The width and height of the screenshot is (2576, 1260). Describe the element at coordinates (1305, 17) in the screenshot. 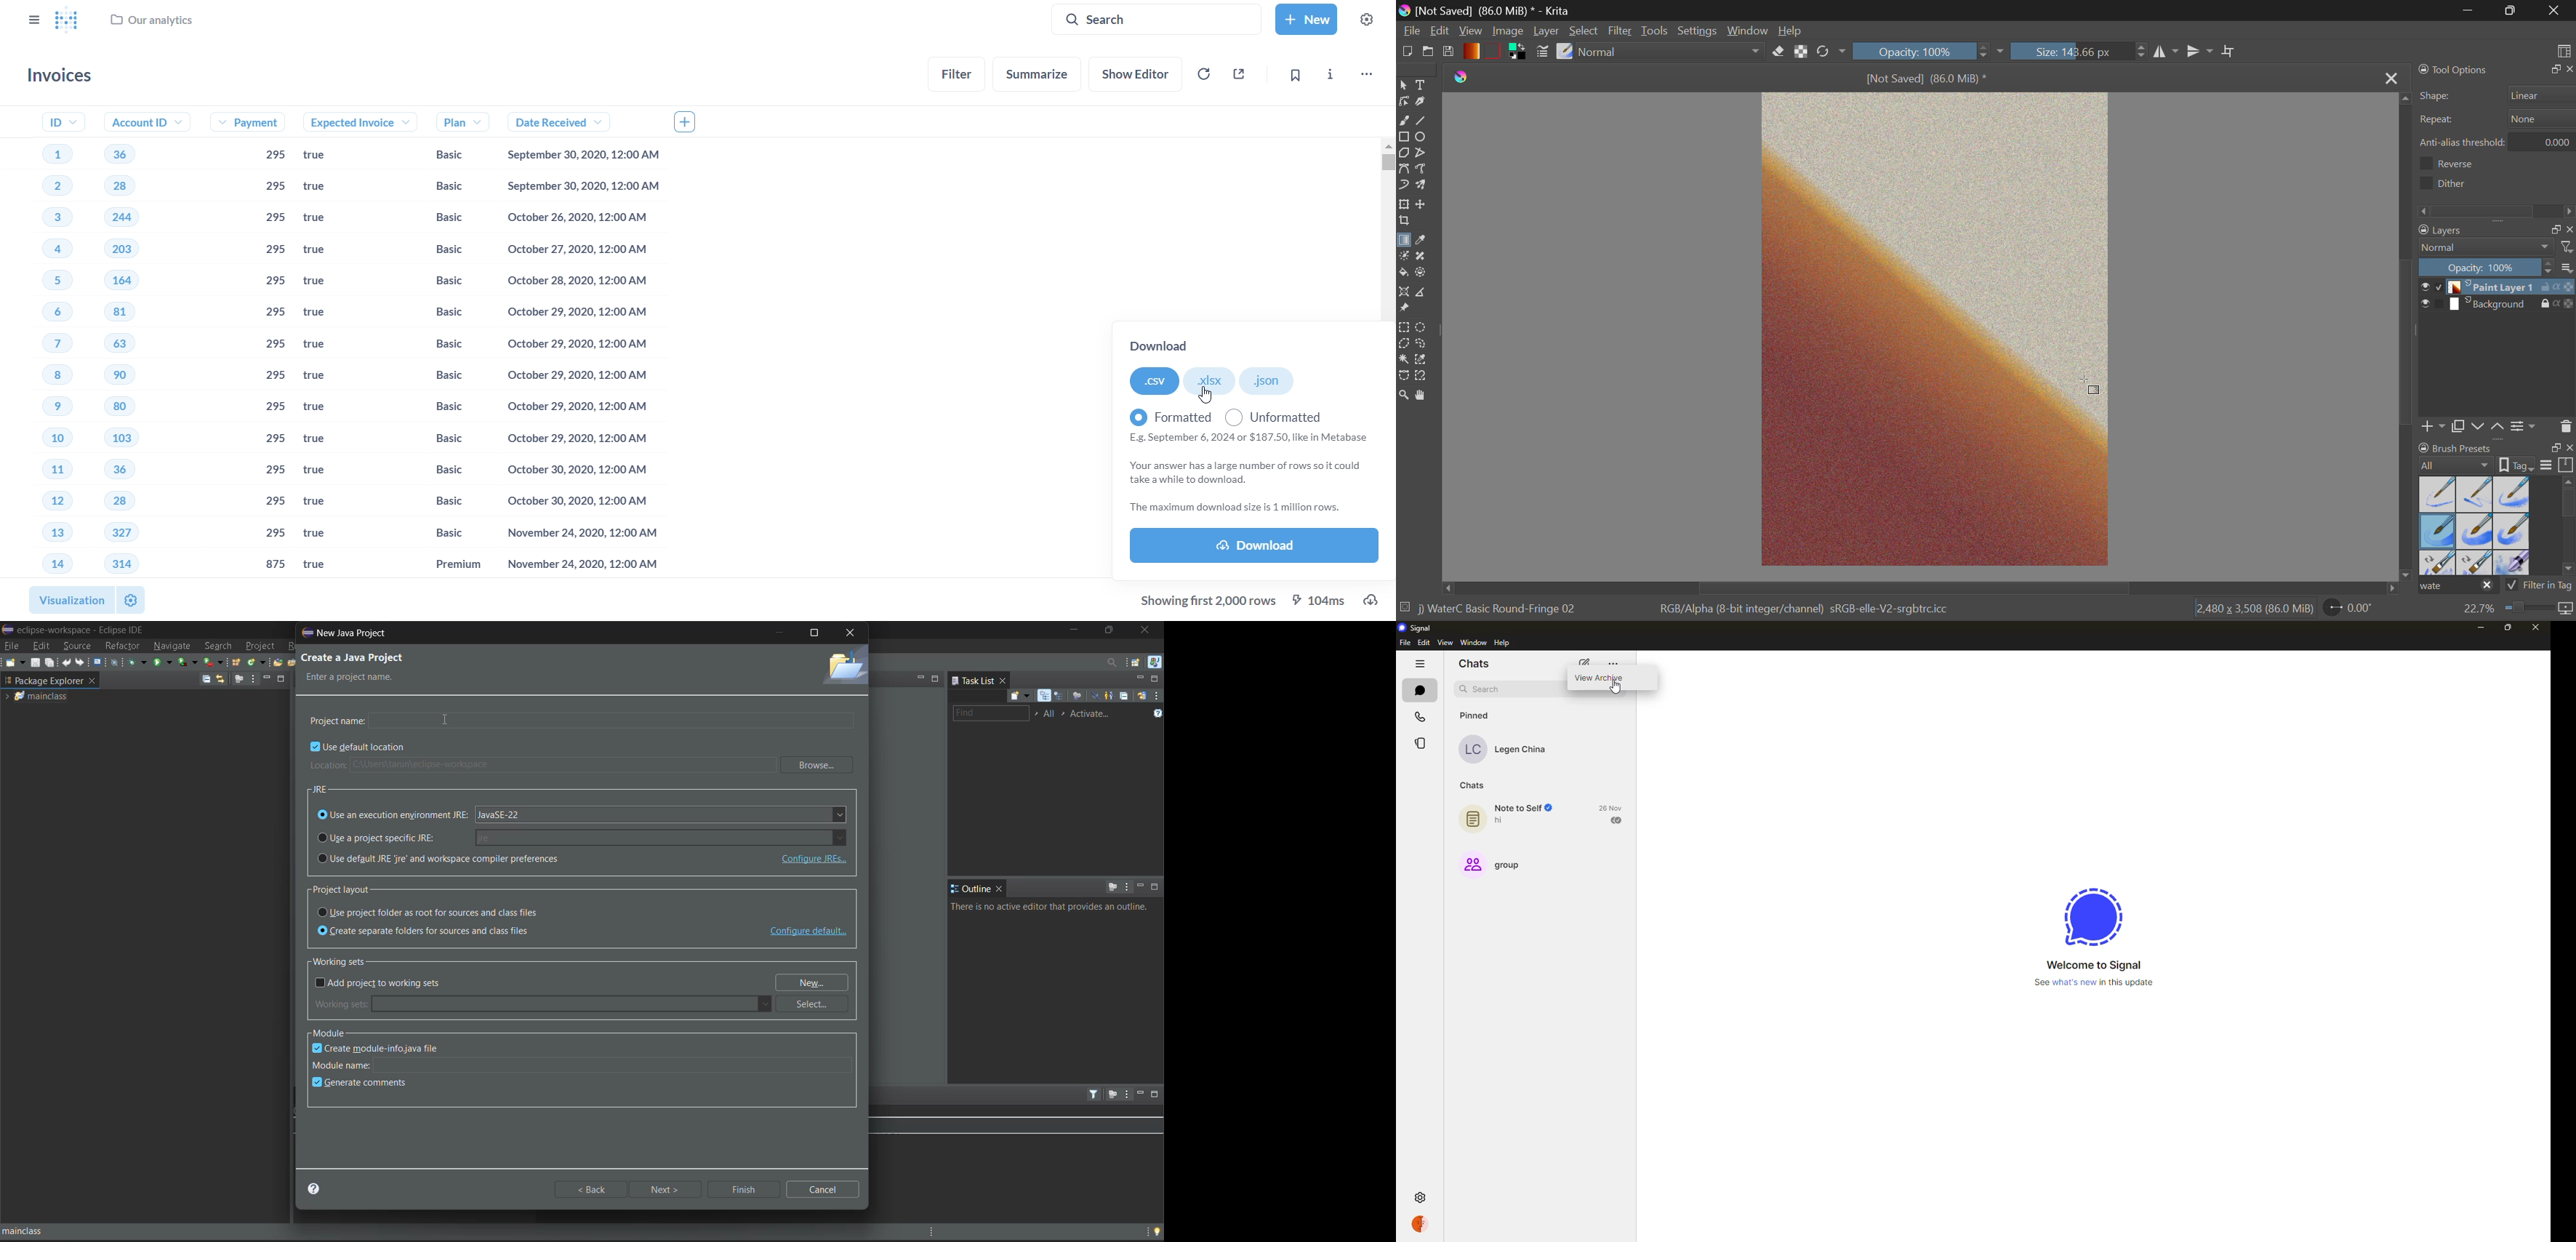

I see `new` at that location.